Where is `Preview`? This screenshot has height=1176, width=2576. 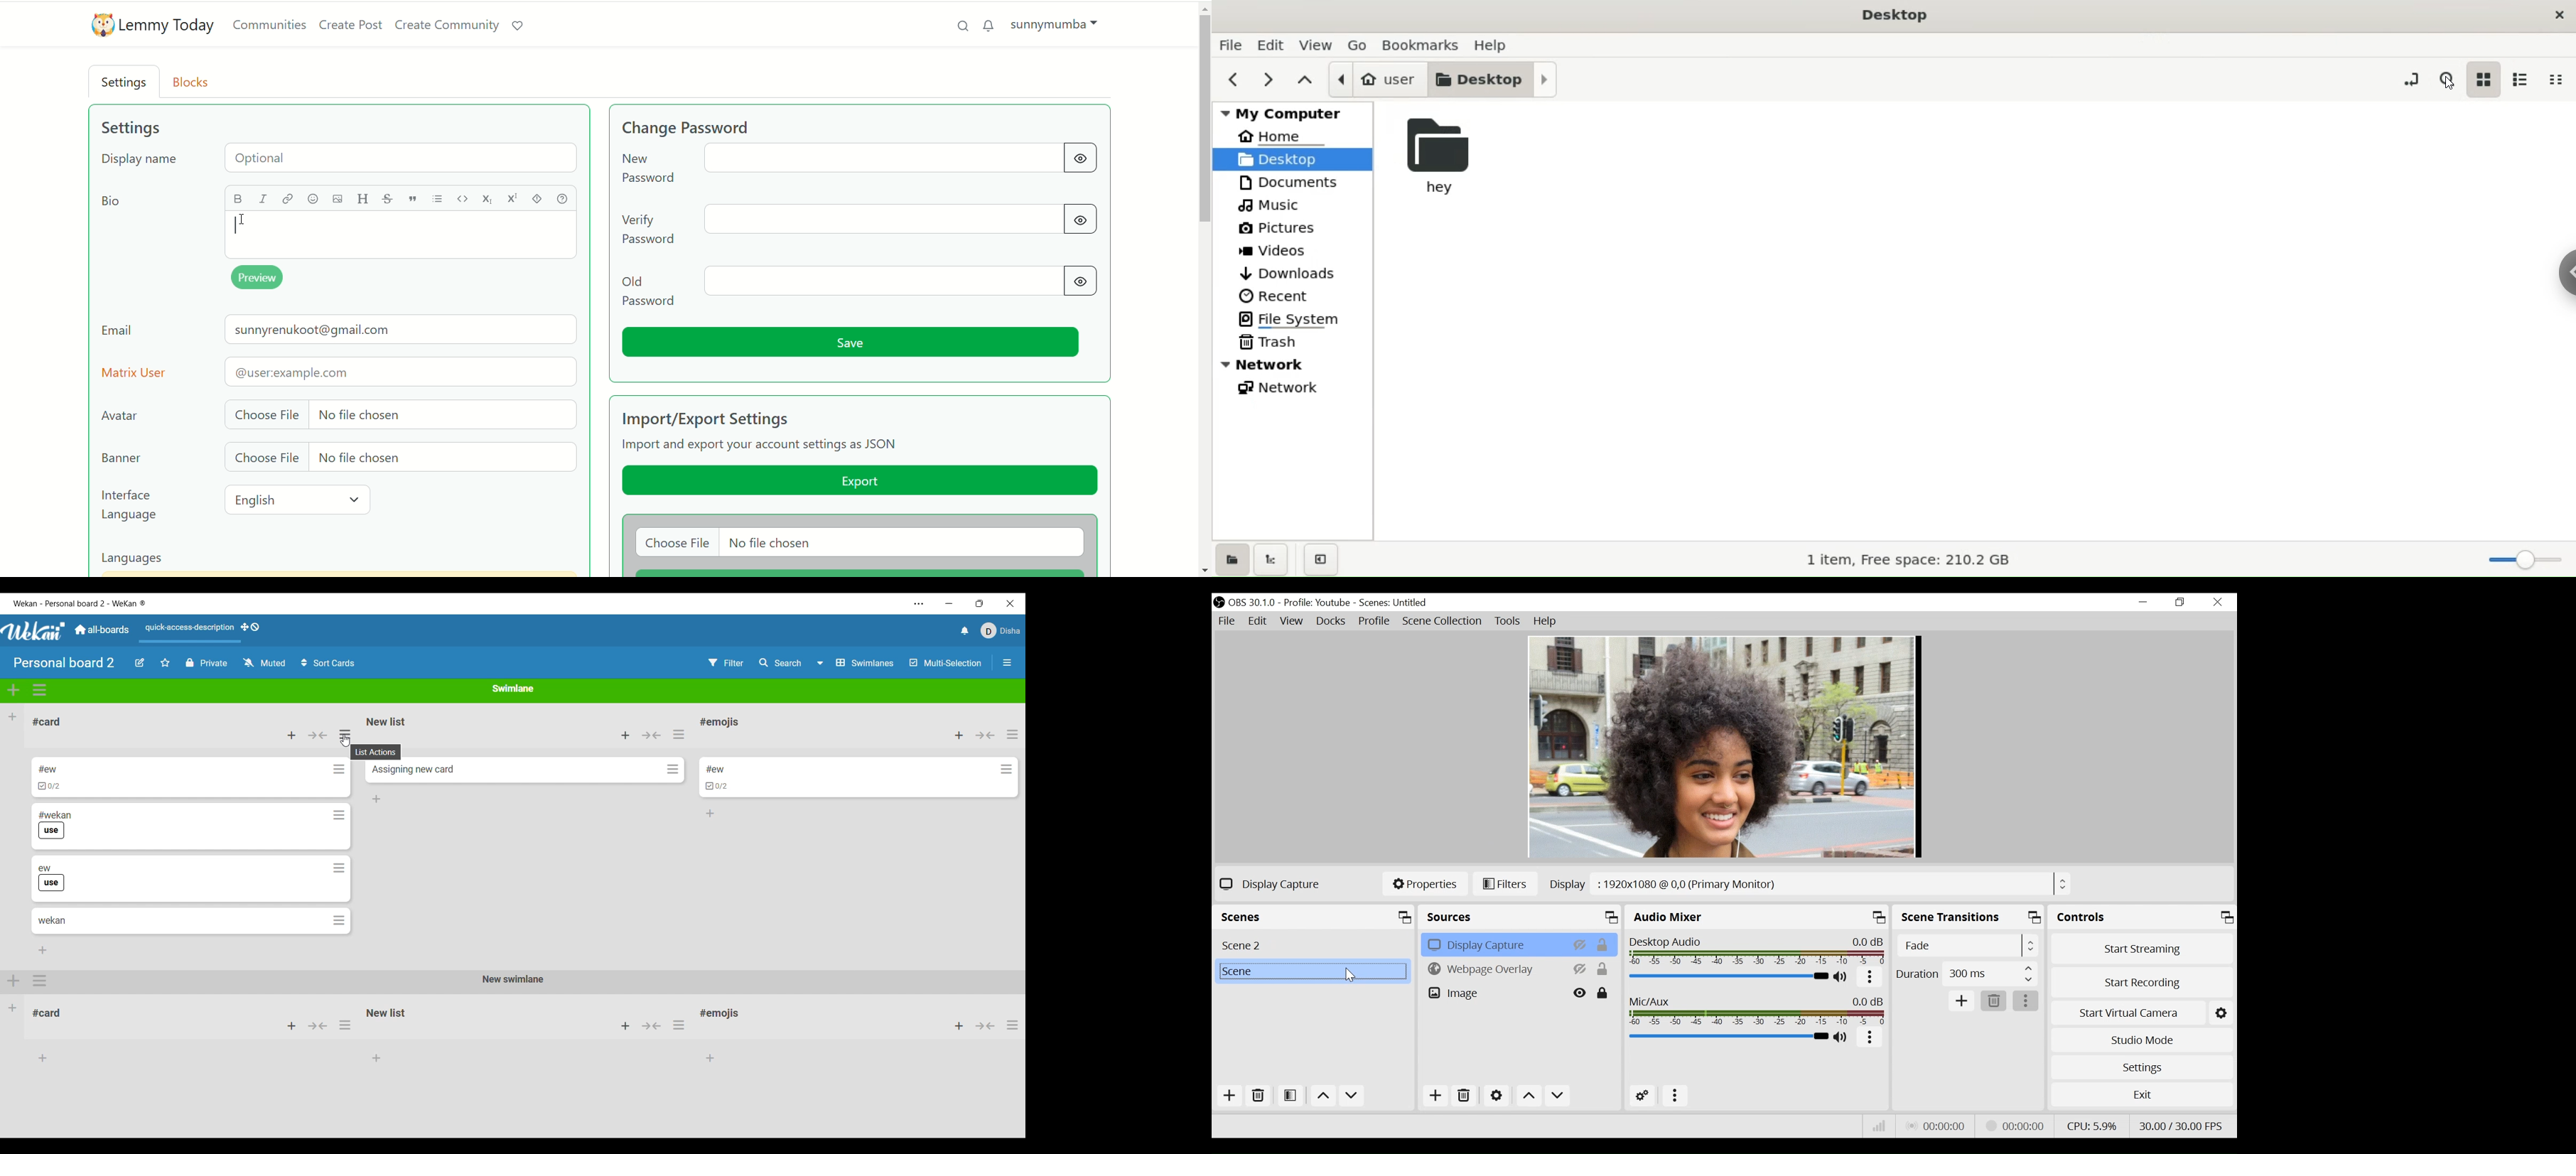
Preview is located at coordinates (1724, 747).